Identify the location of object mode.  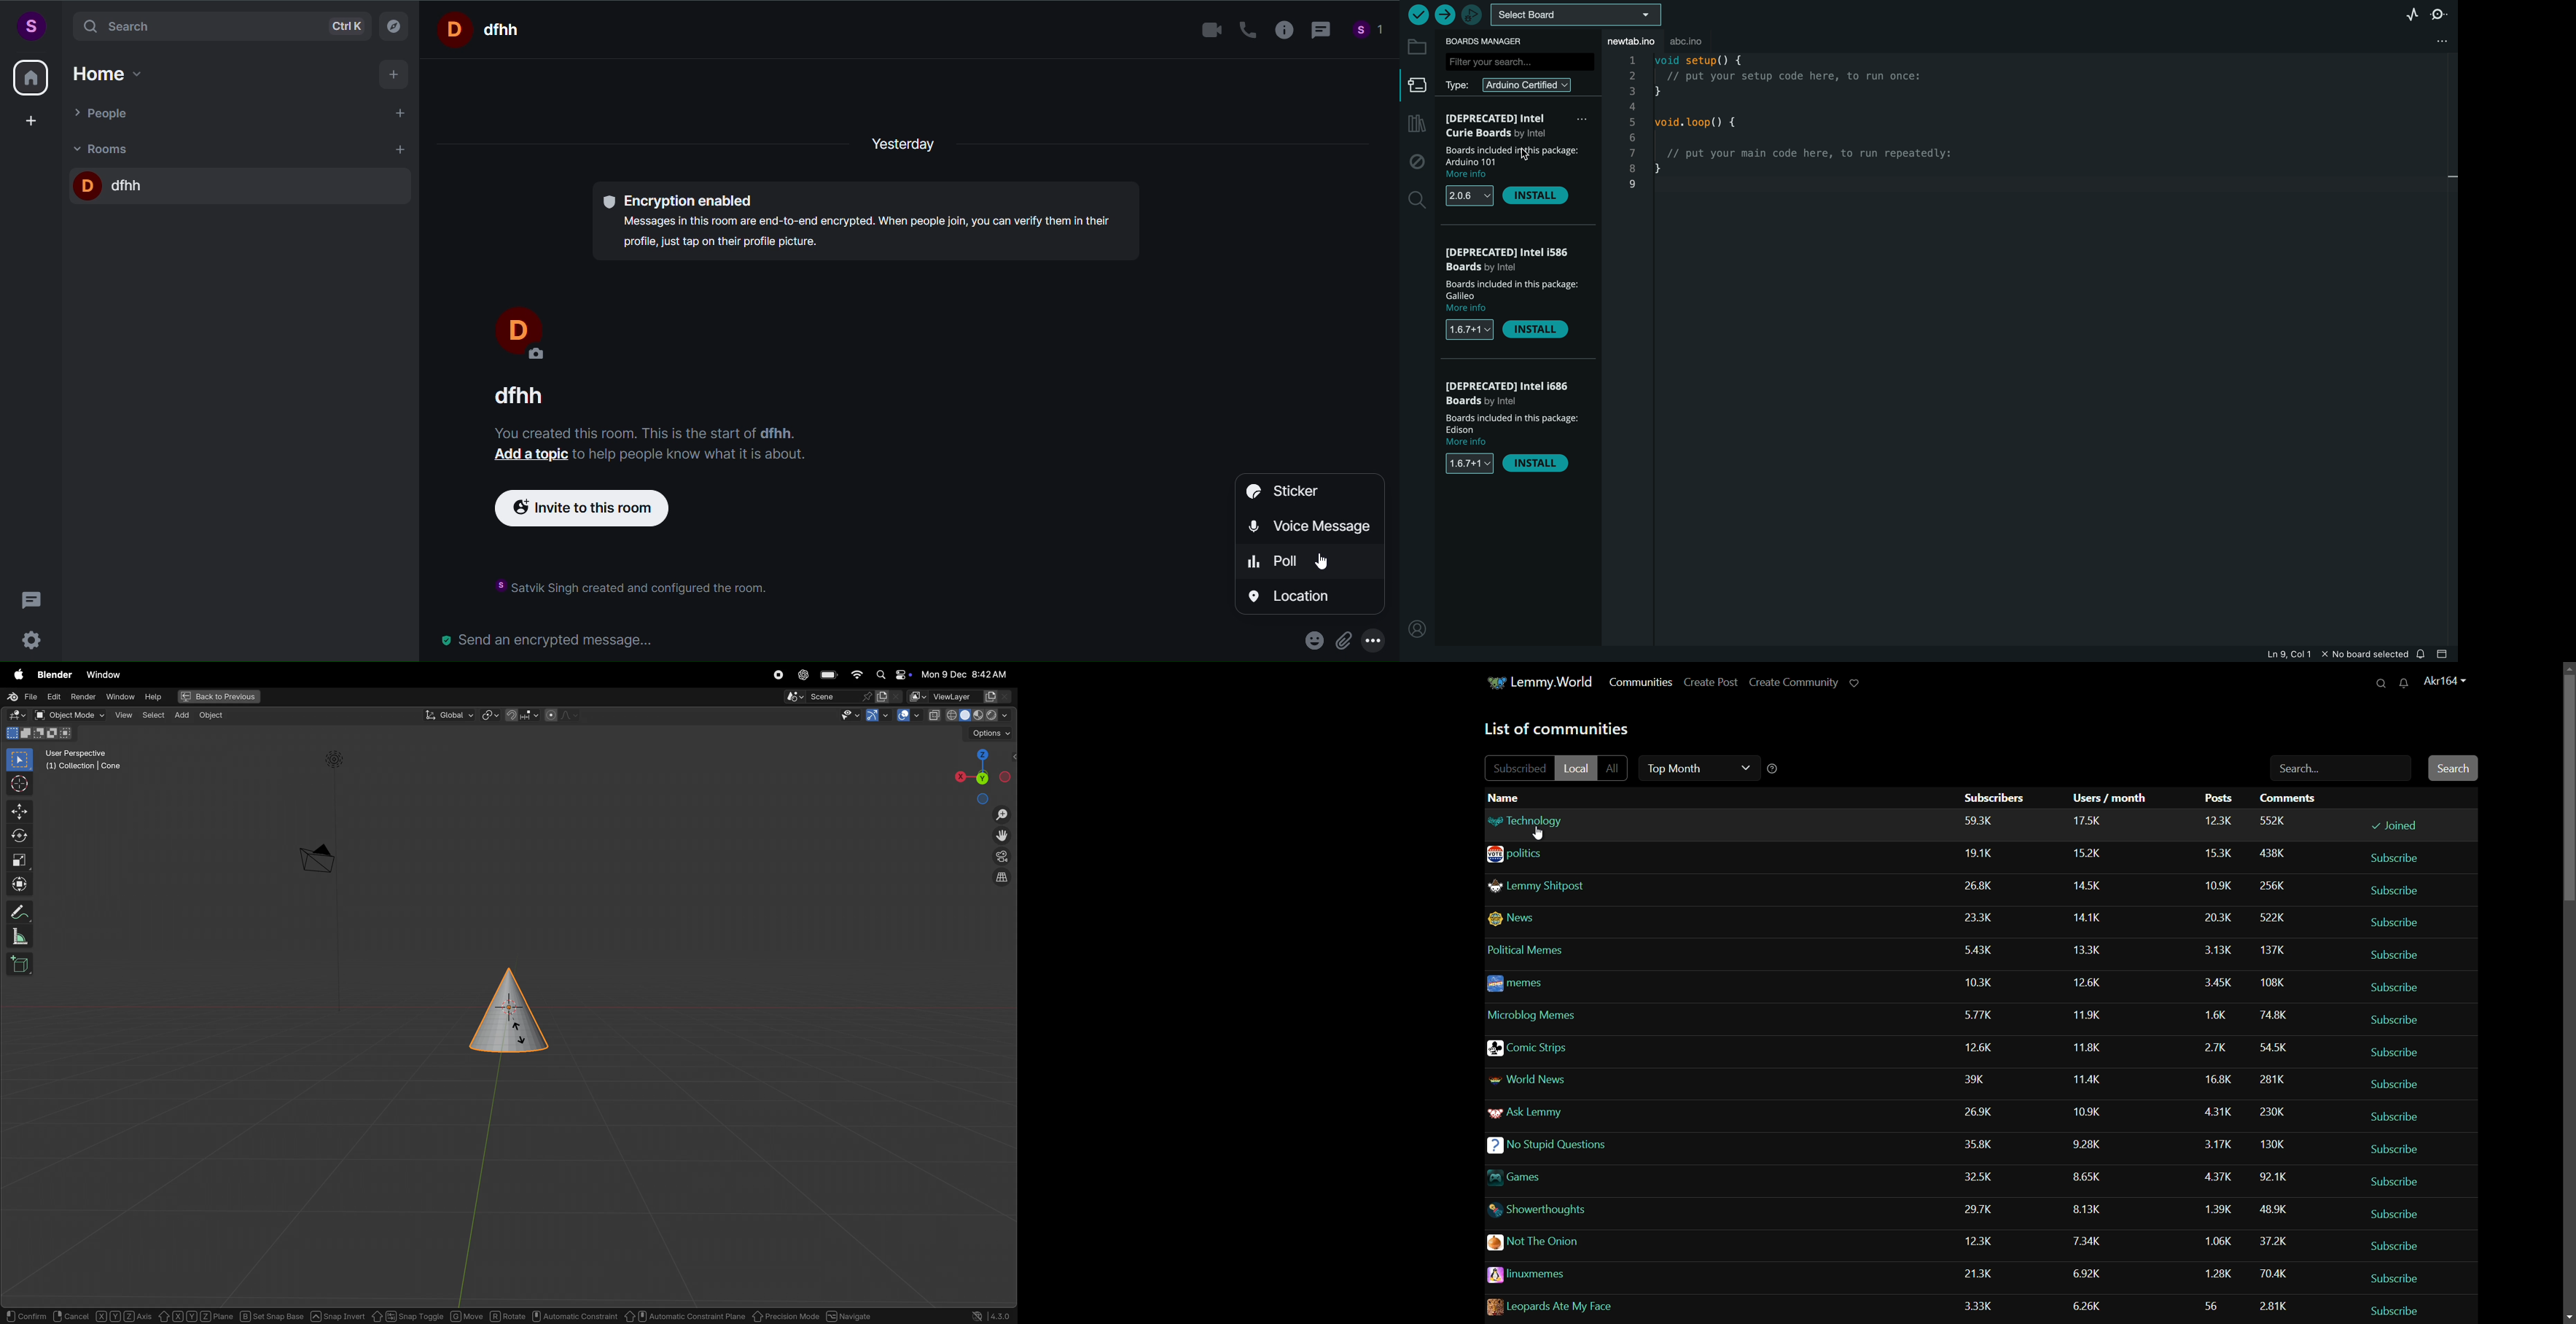
(69, 715).